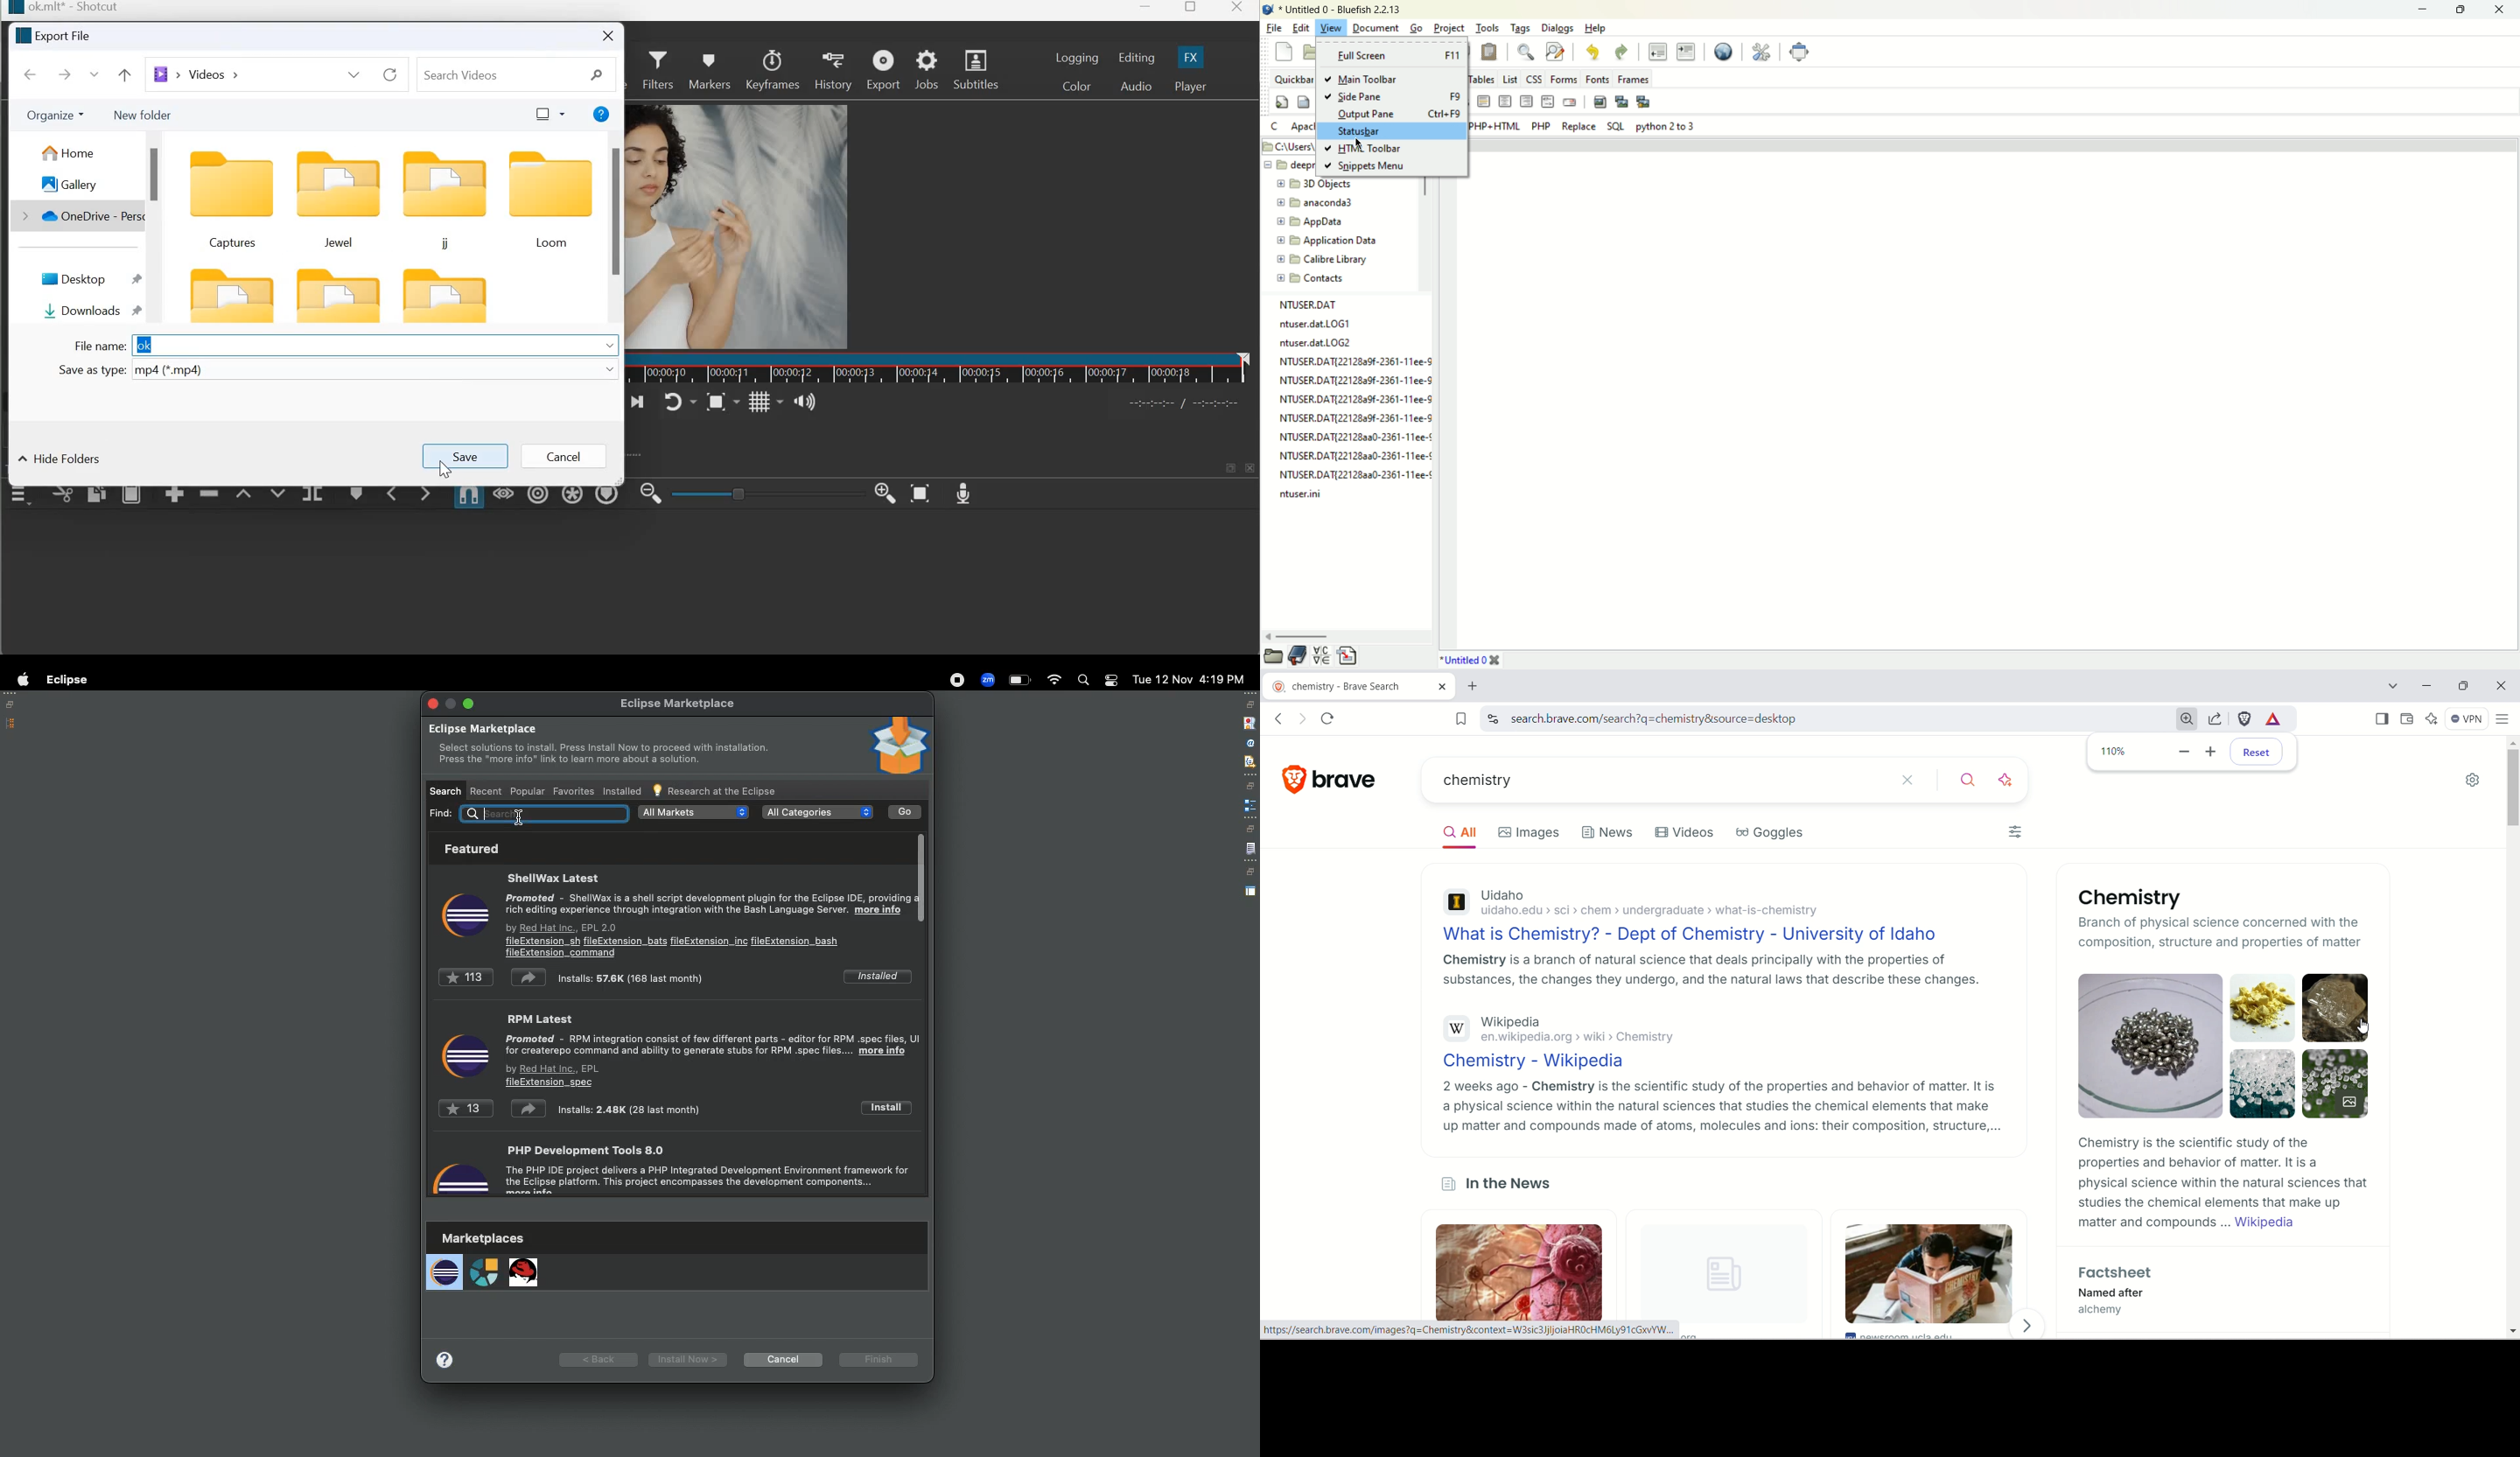 This screenshot has height=1484, width=2520. Describe the element at coordinates (167, 74) in the screenshot. I see `videos icon` at that location.